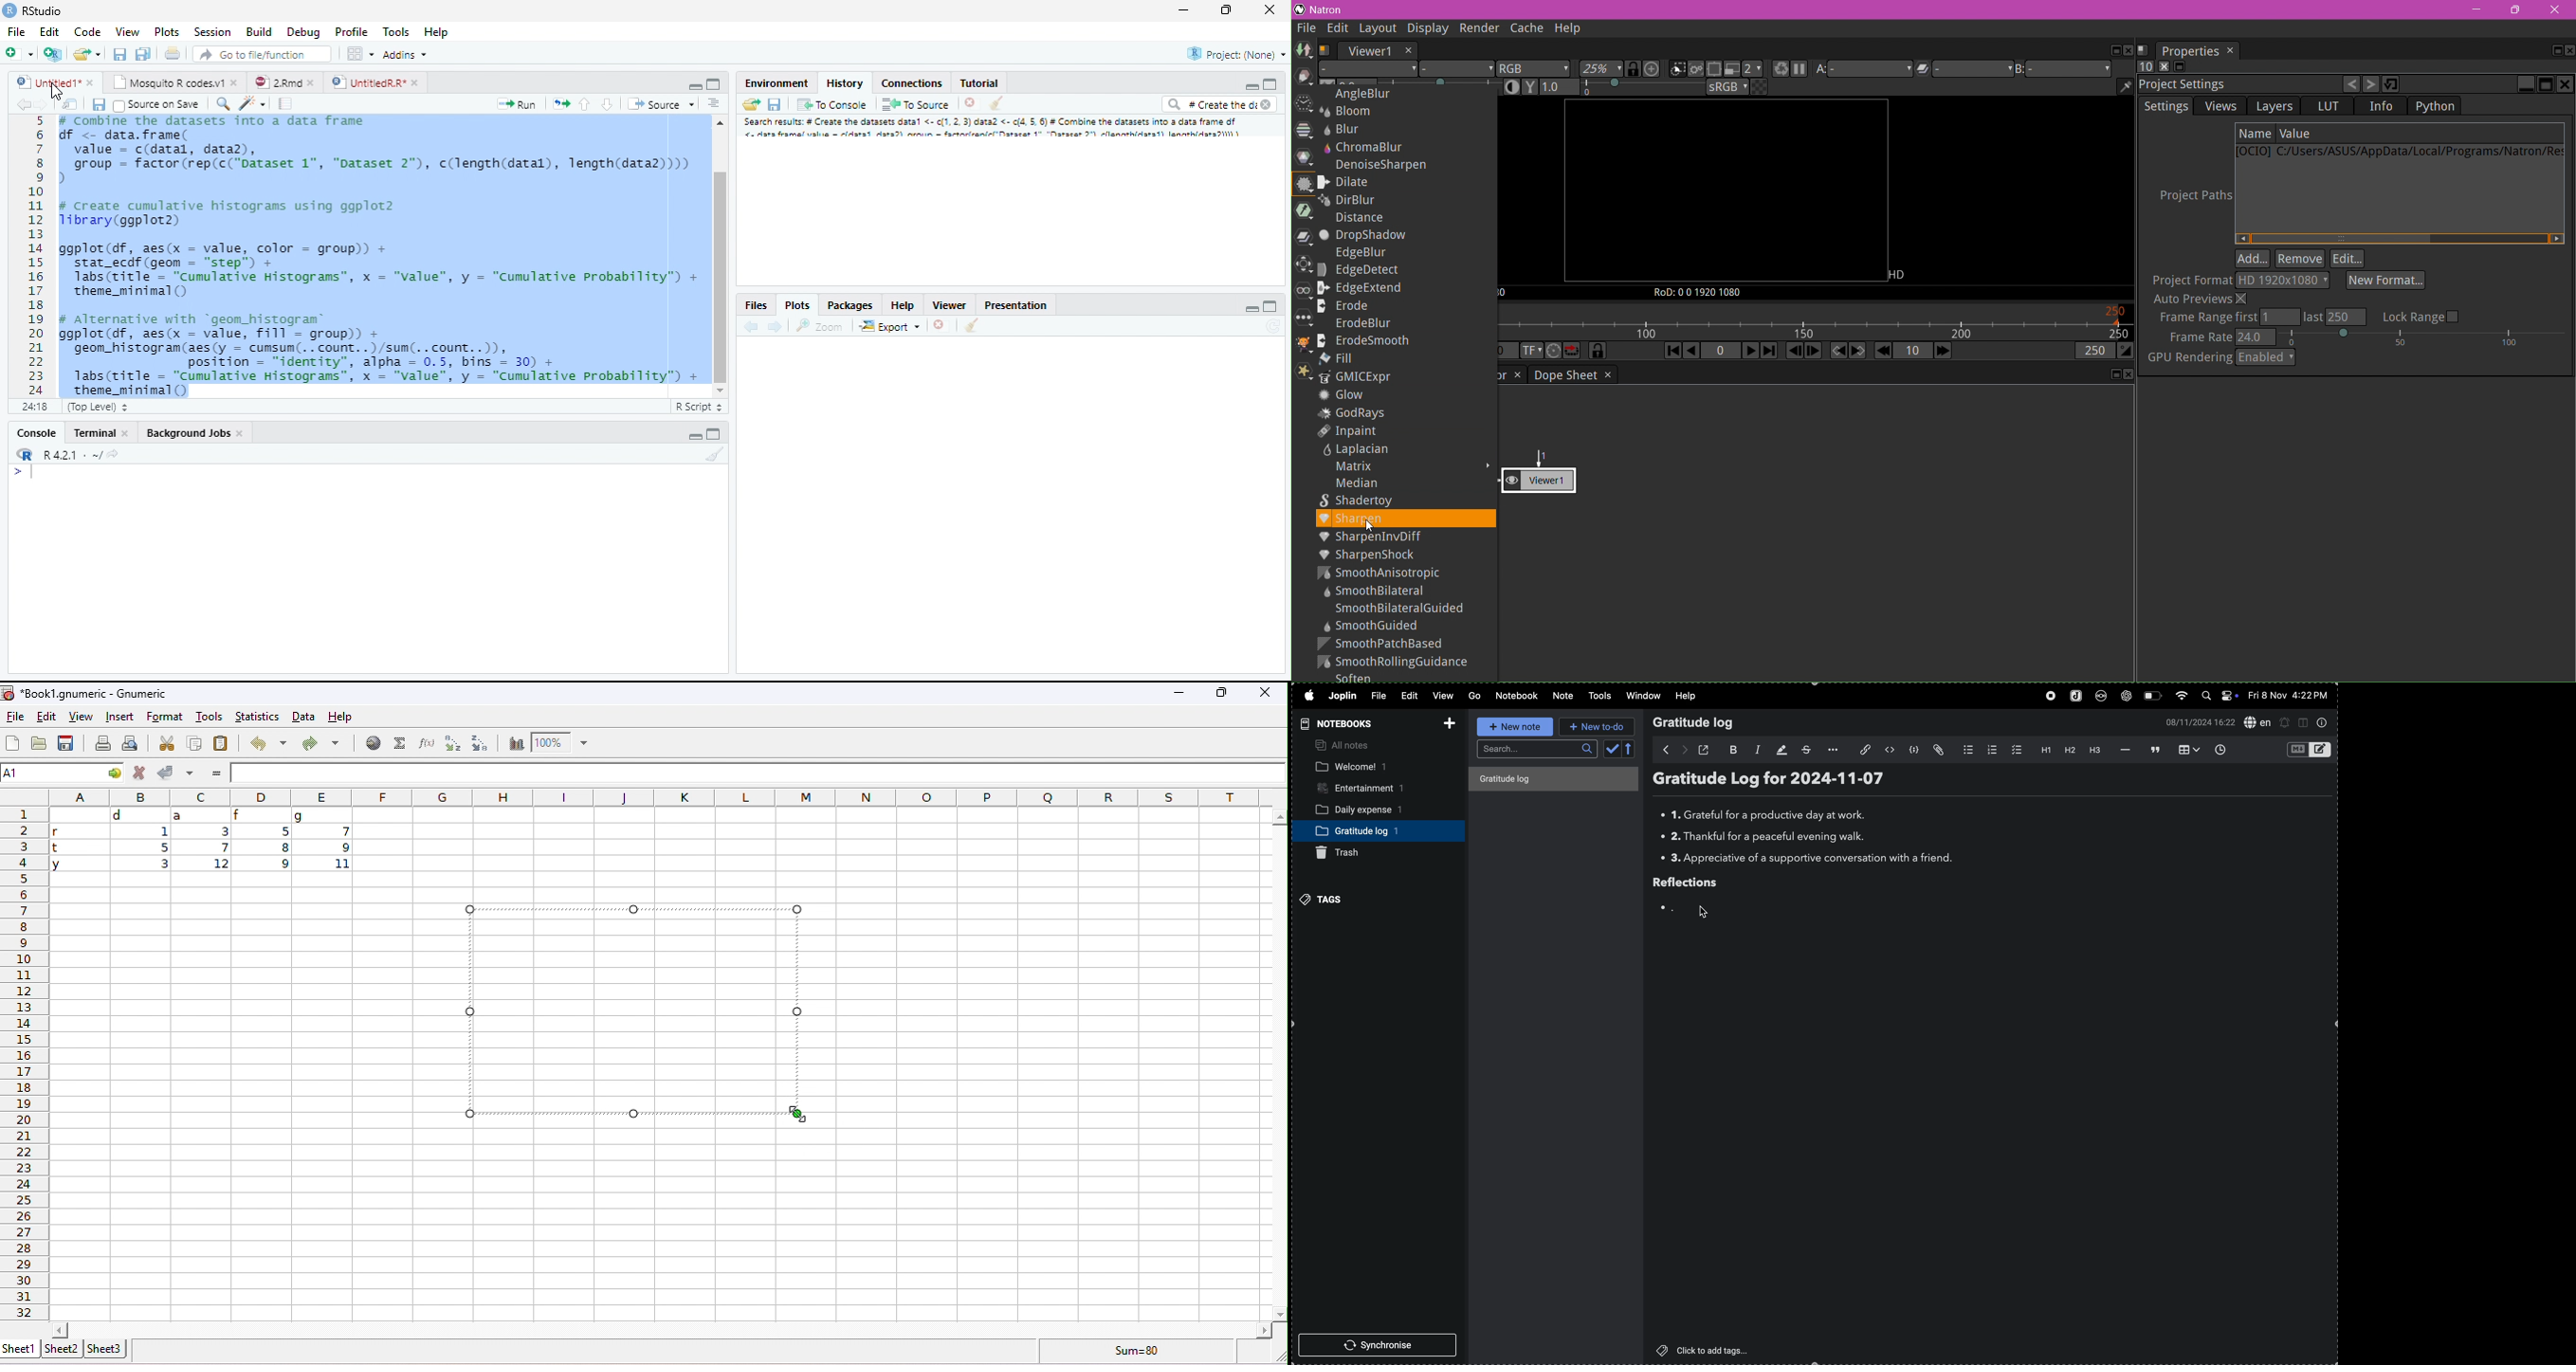 Image resolution: width=2576 pixels, height=1372 pixels. What do you see at coordinates (1308, 695) in the screenshot?
I see `apple menu` at bounding box center [1308, 695].